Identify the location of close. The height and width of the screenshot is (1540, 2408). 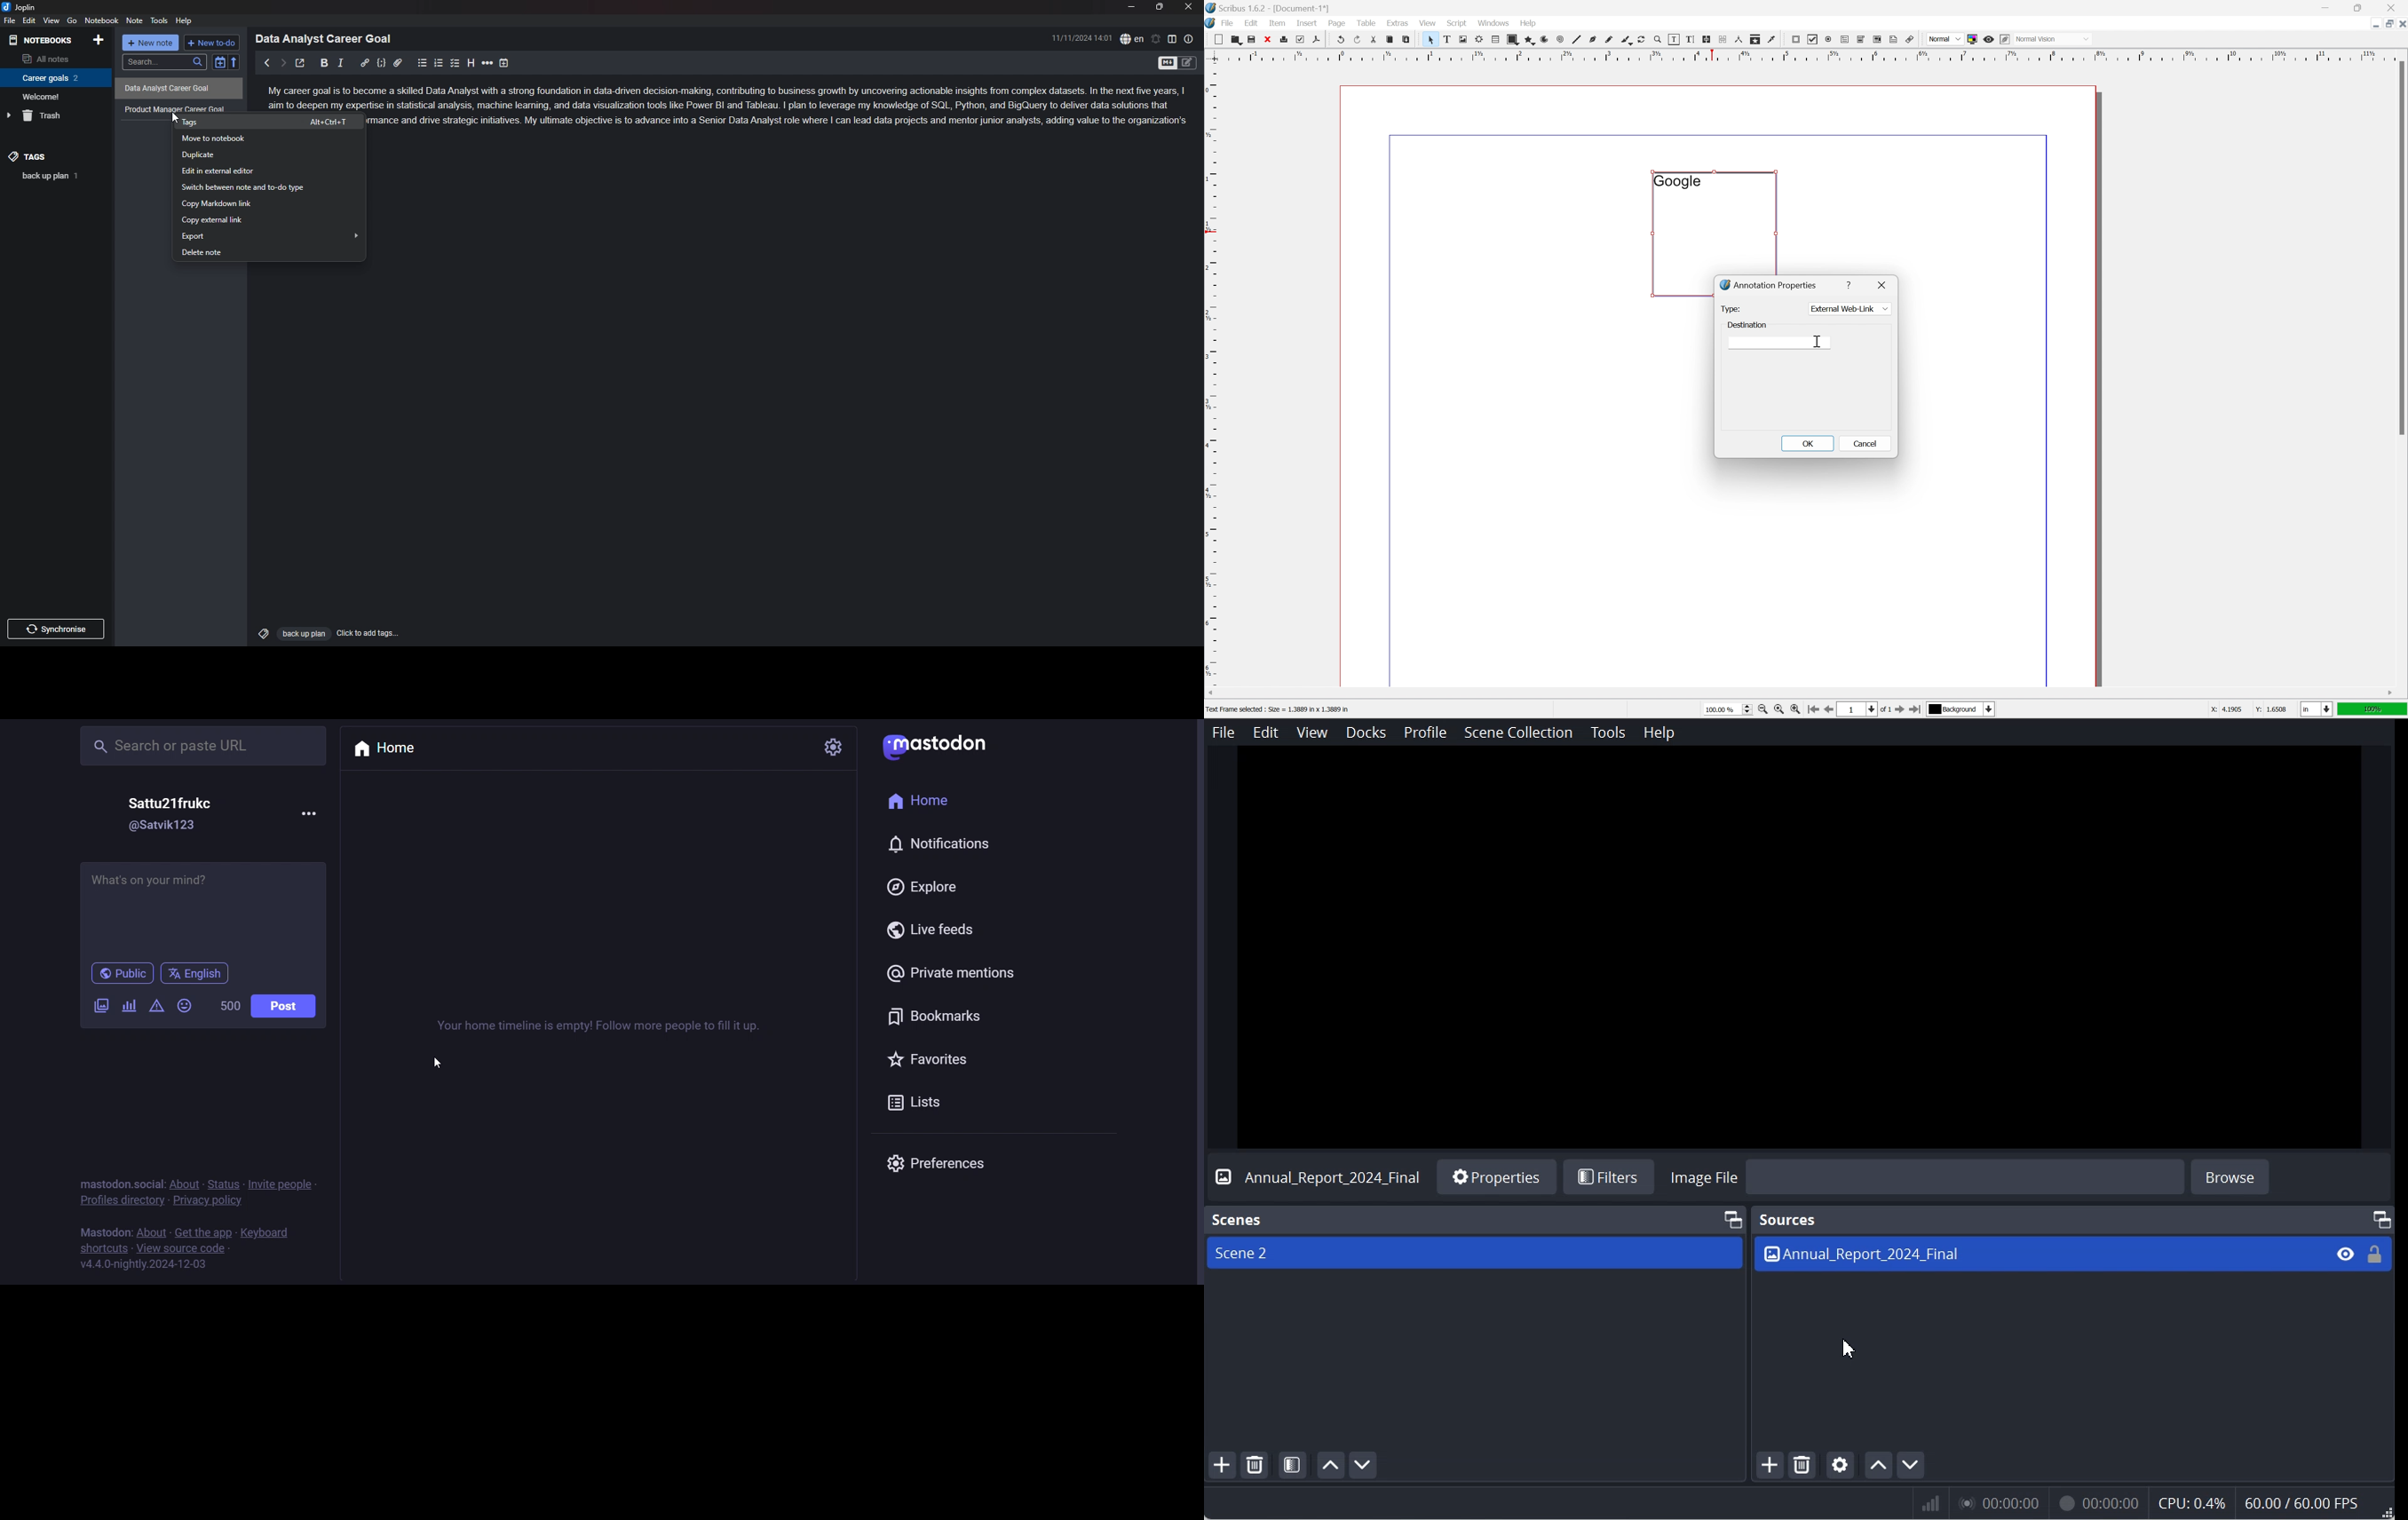
(1884, 284).